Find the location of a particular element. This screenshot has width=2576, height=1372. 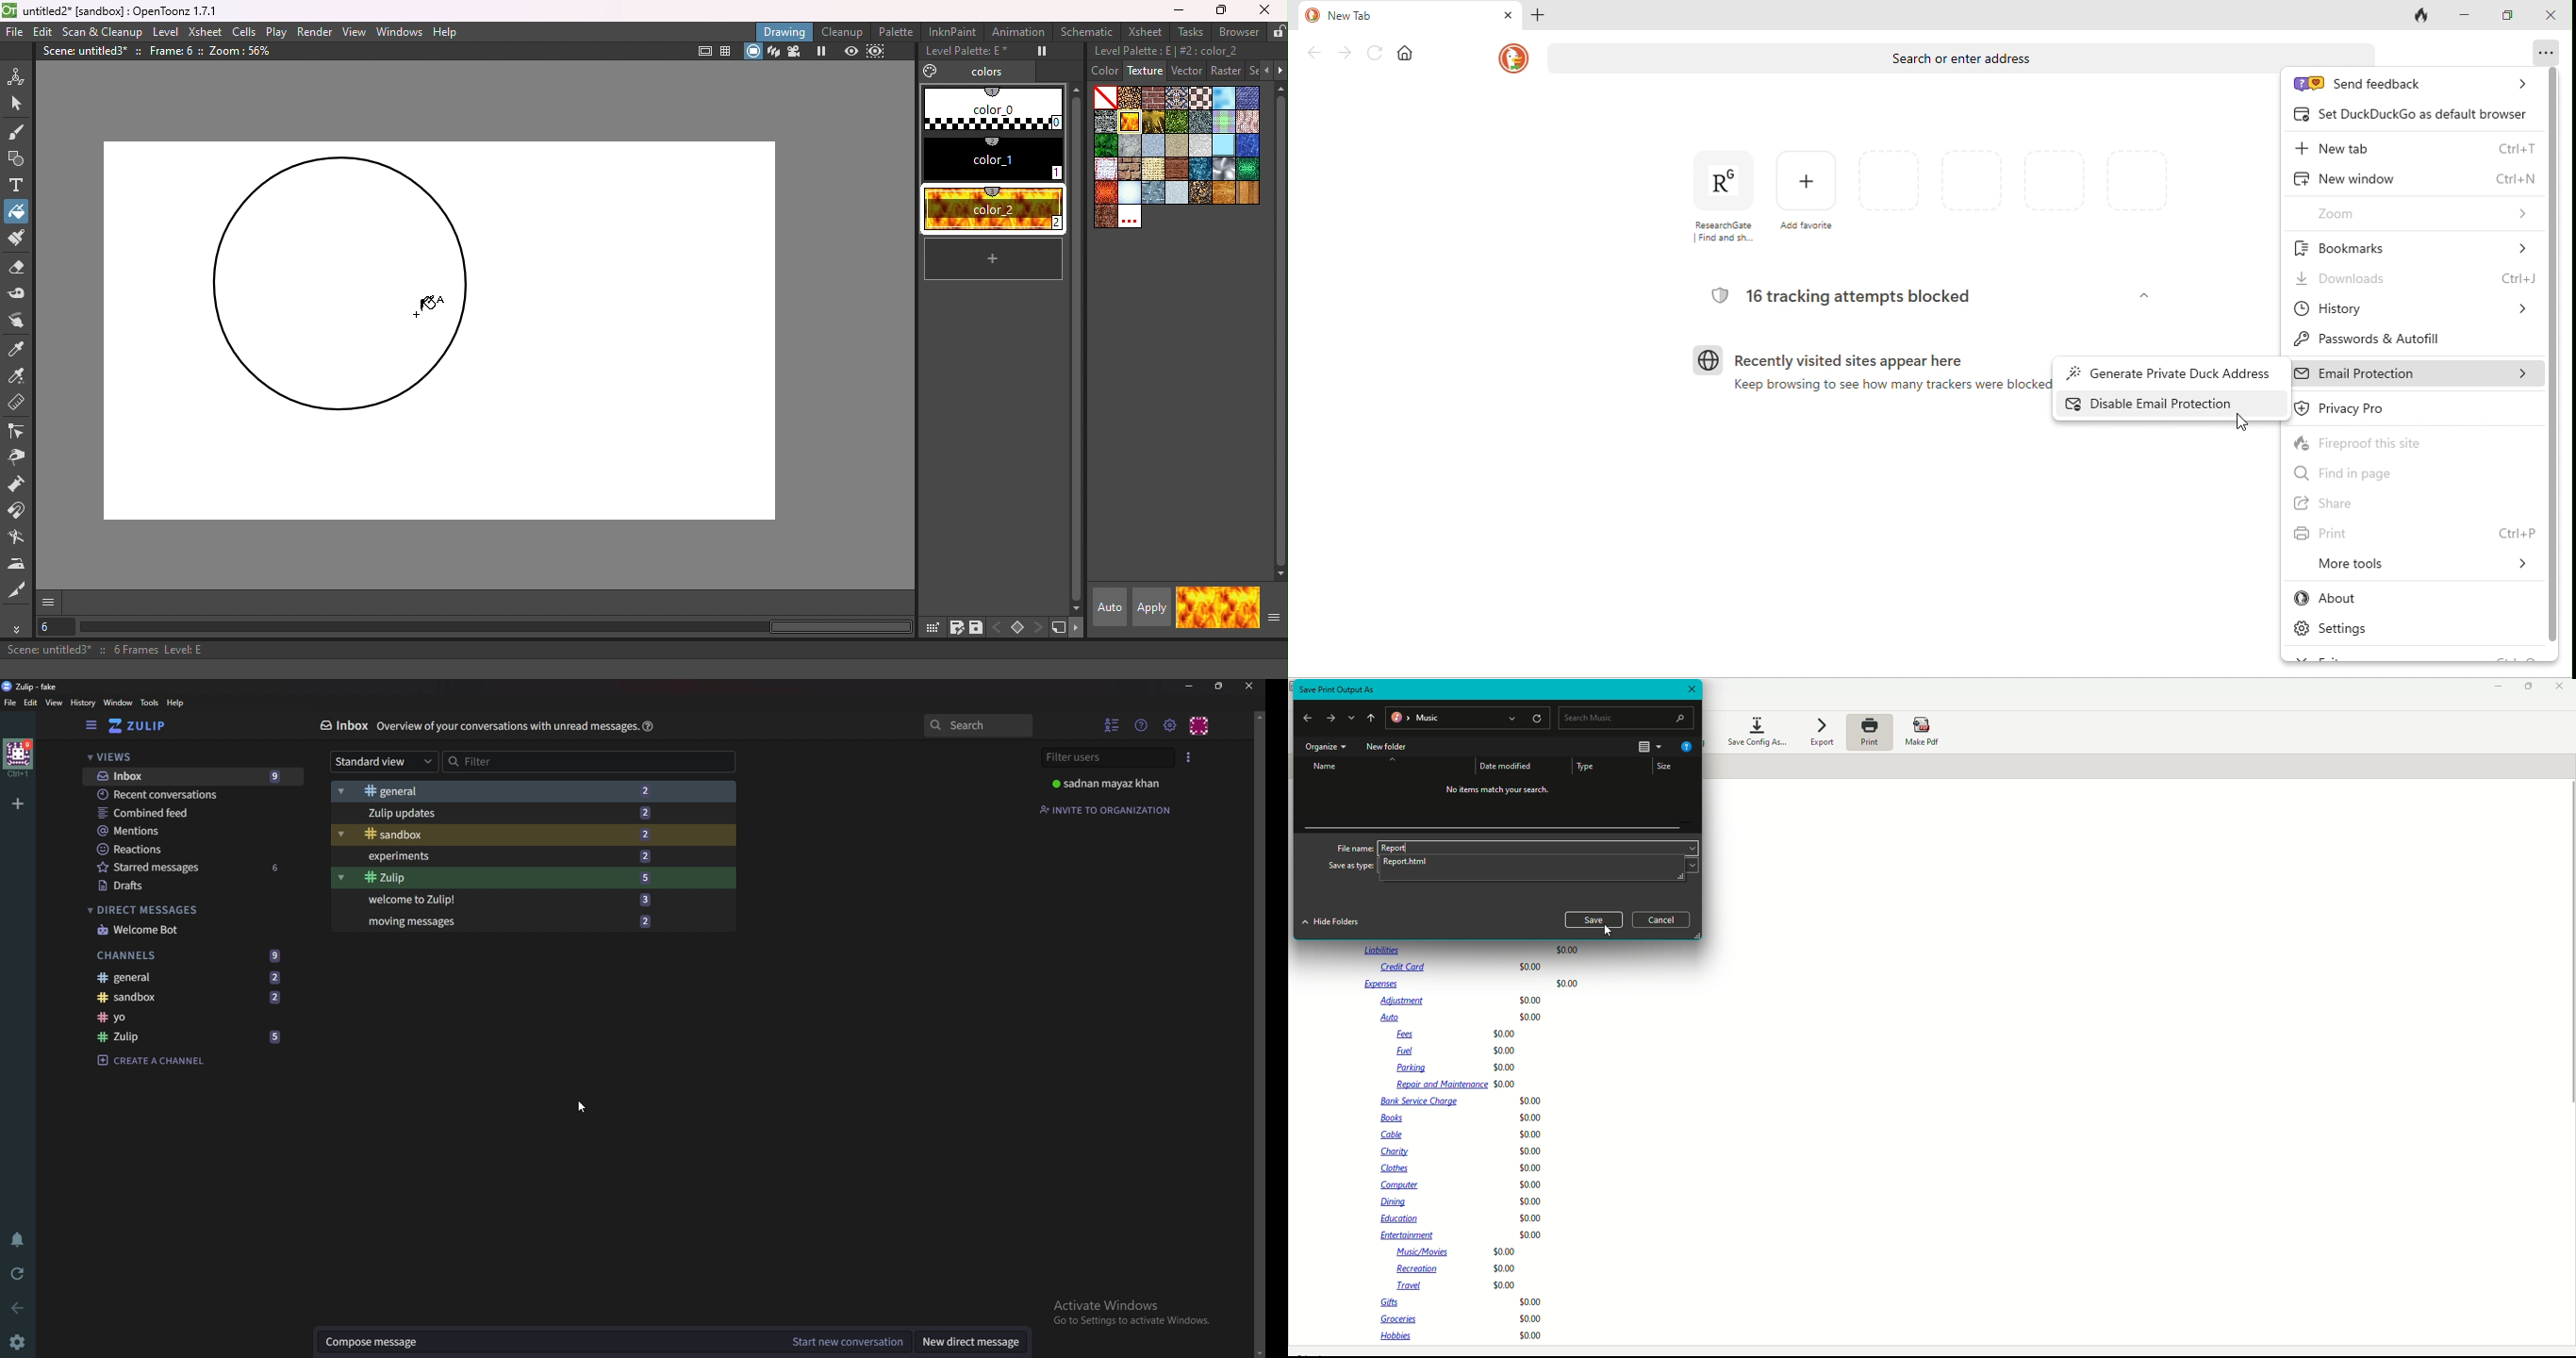

Zulip is located at coordinates (30, 686).